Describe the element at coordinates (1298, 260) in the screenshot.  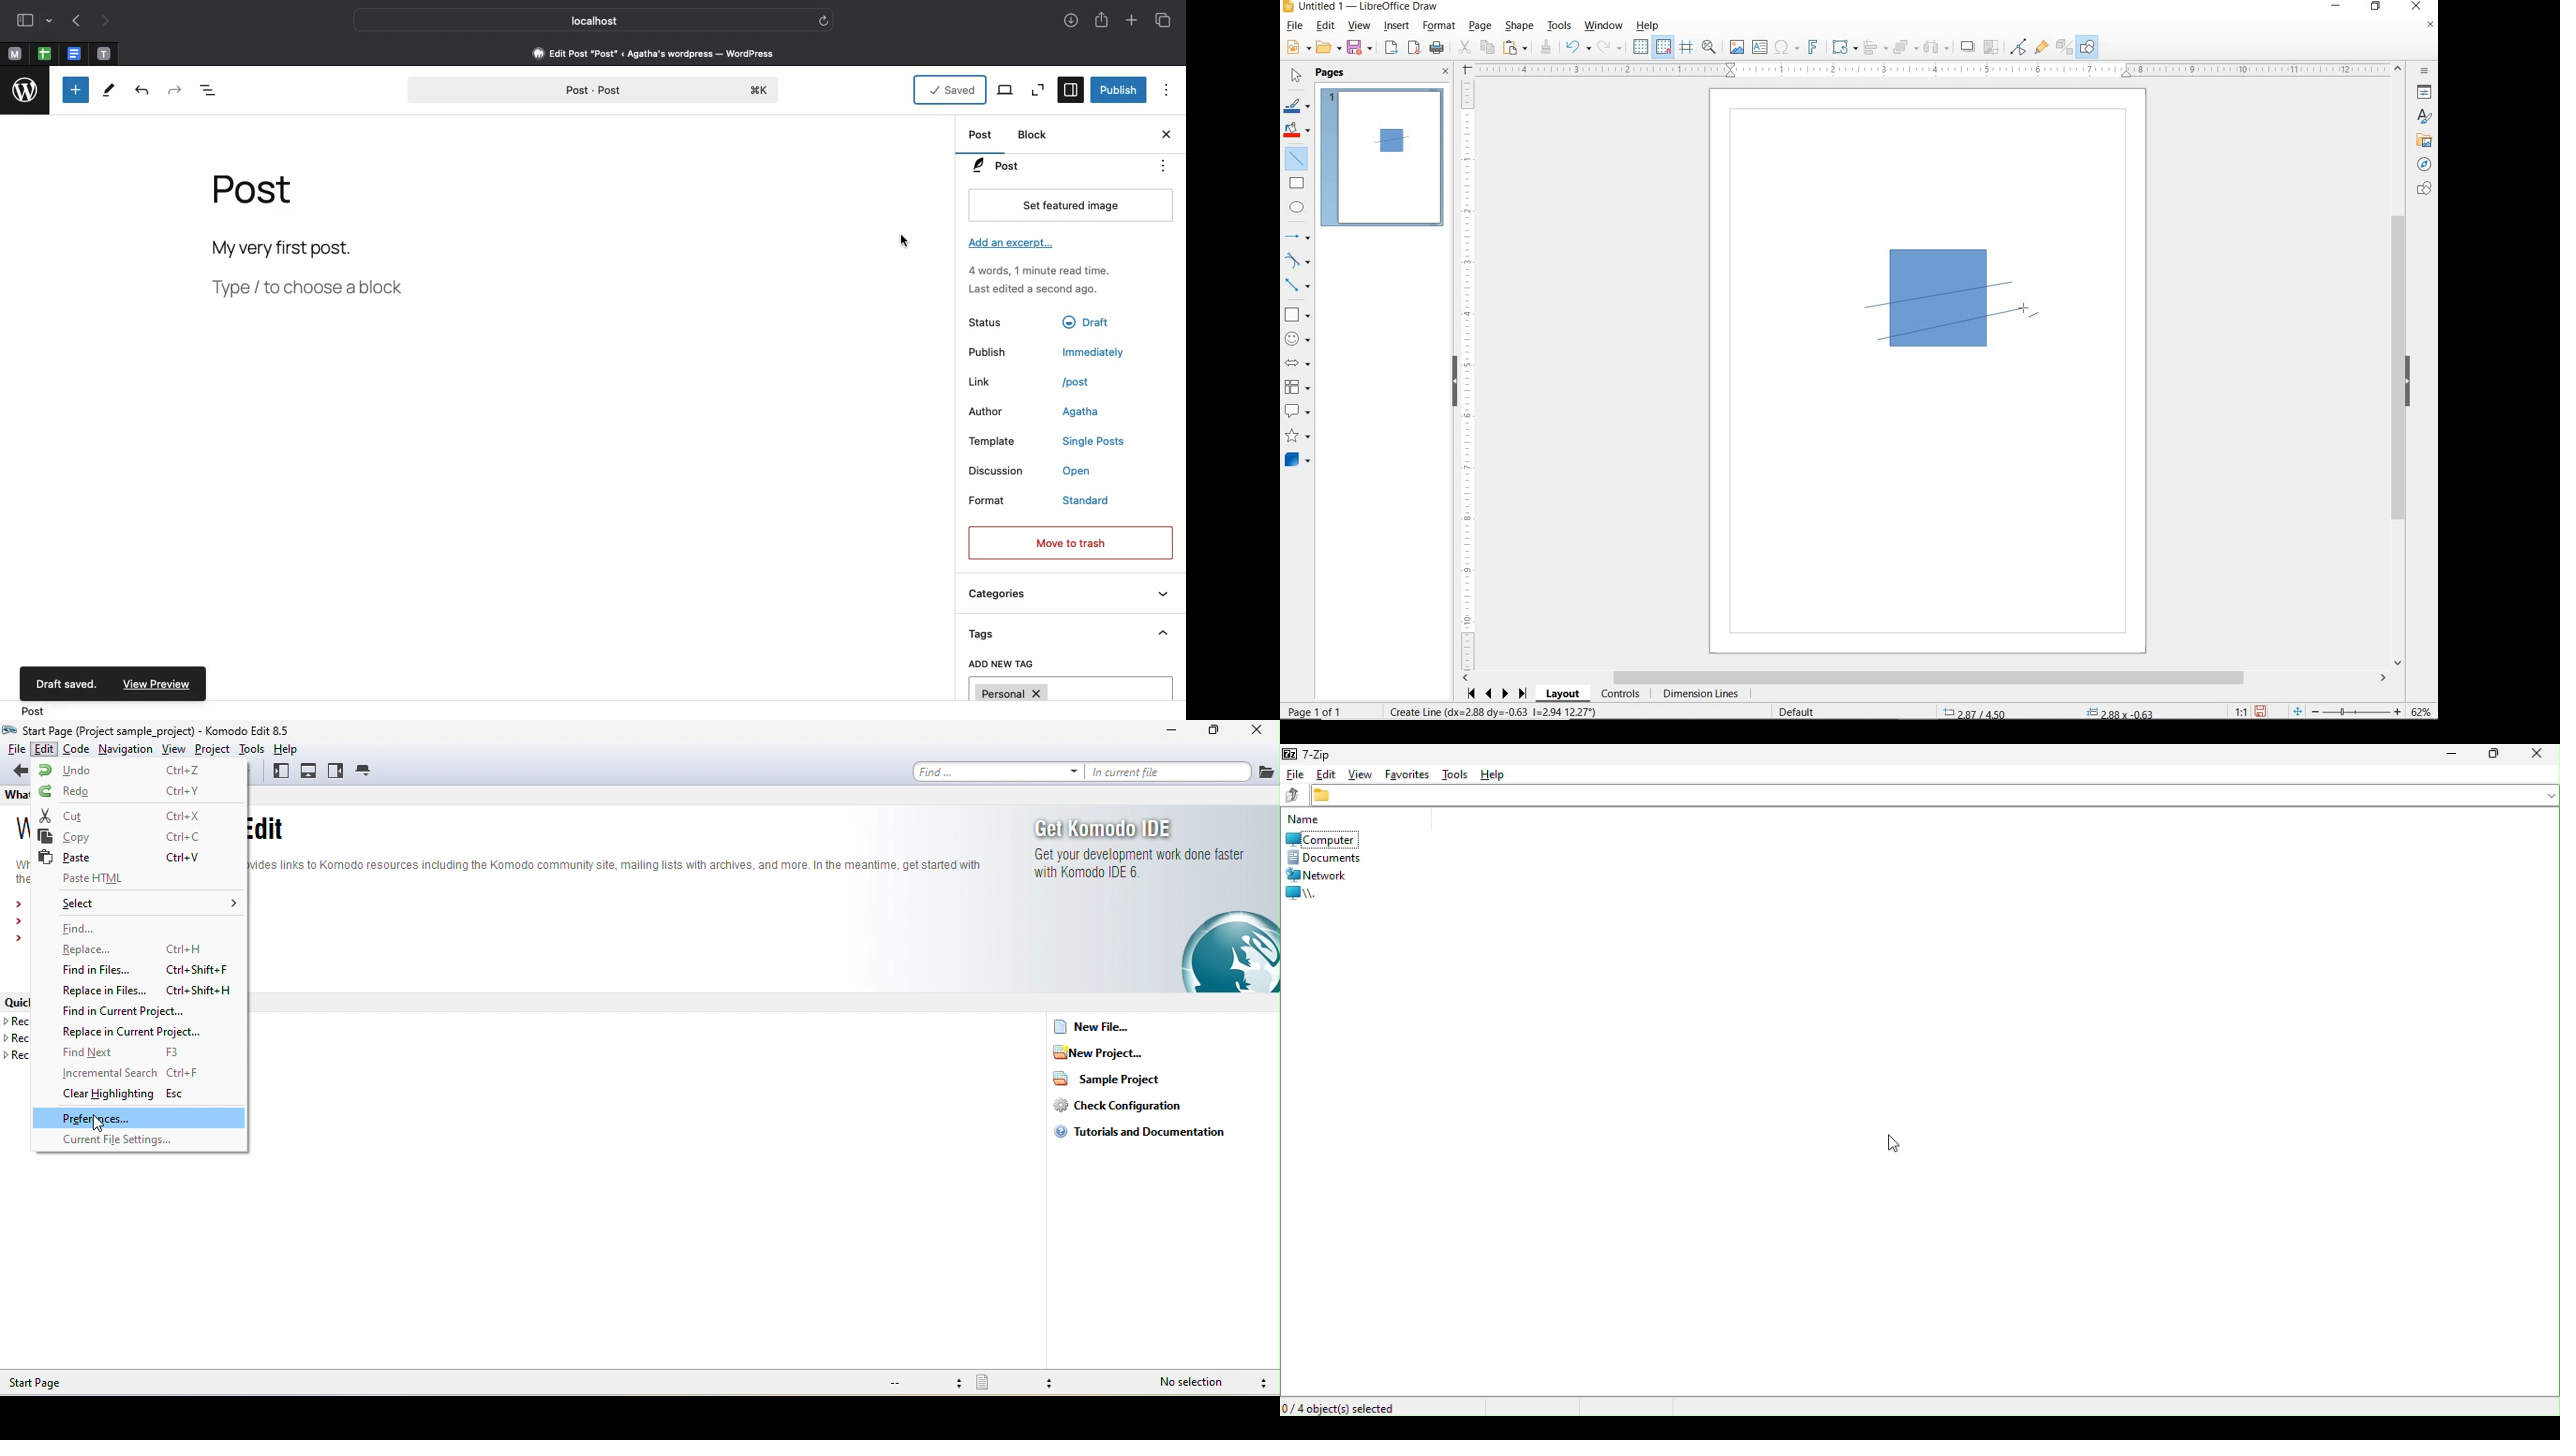
I see `CURVES AND POLYGONS` at that location.